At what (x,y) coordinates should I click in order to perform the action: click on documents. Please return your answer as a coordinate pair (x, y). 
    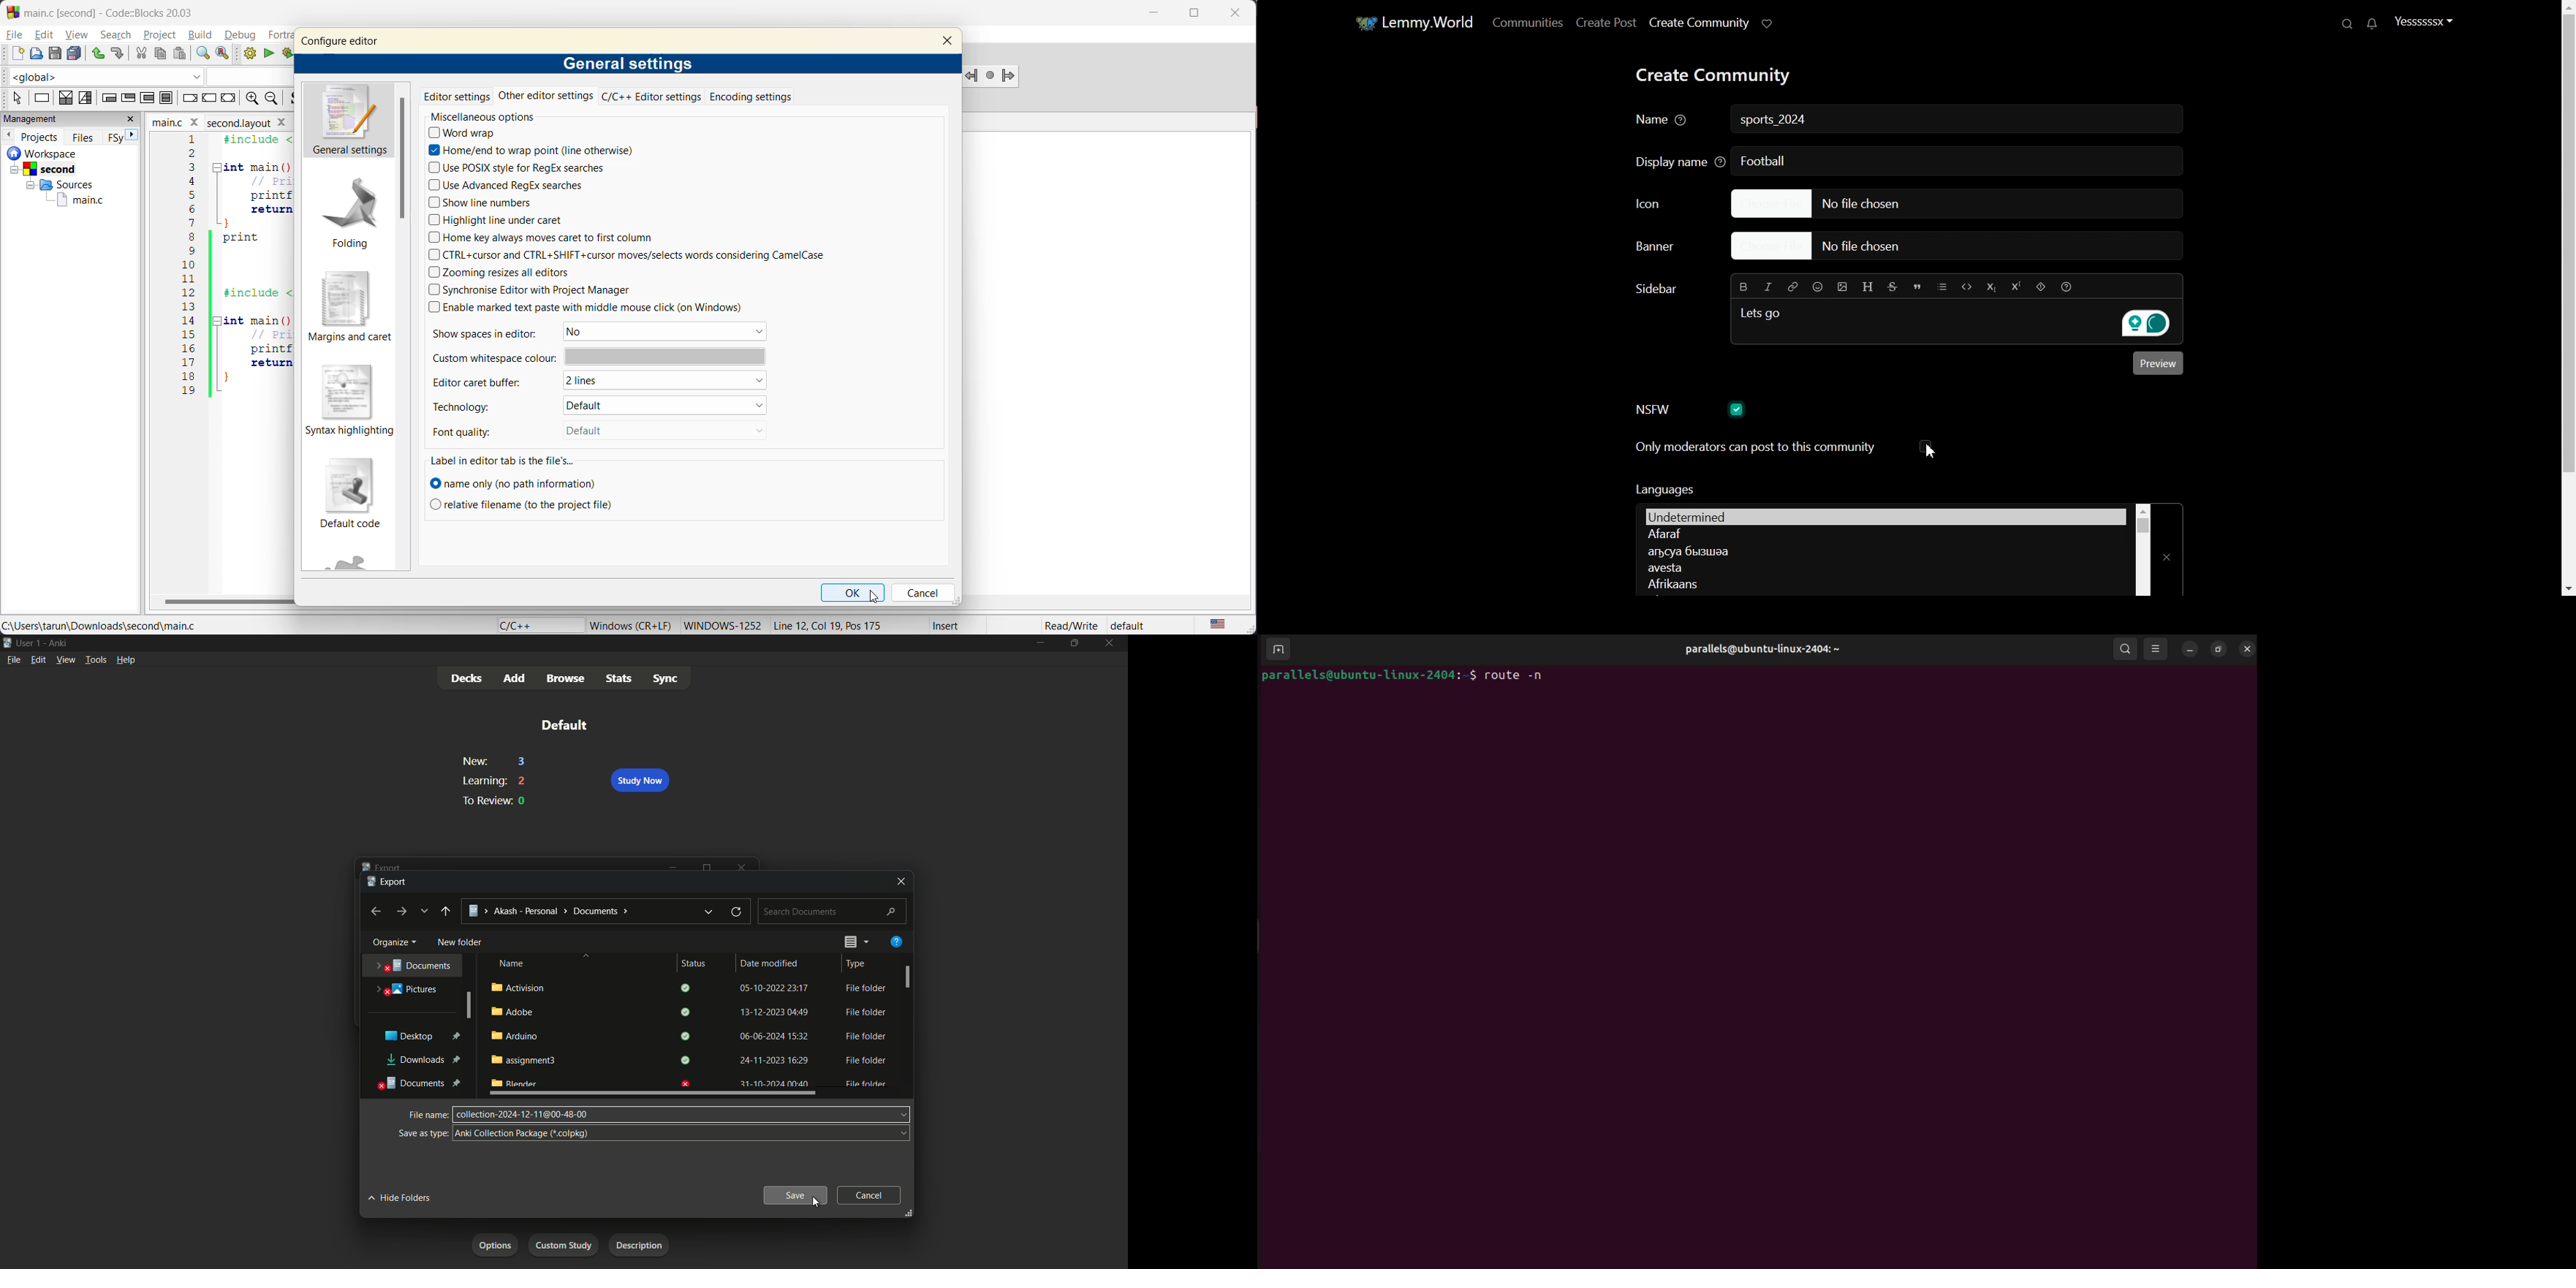
    Looking at the image, I should click on (421, 1083).